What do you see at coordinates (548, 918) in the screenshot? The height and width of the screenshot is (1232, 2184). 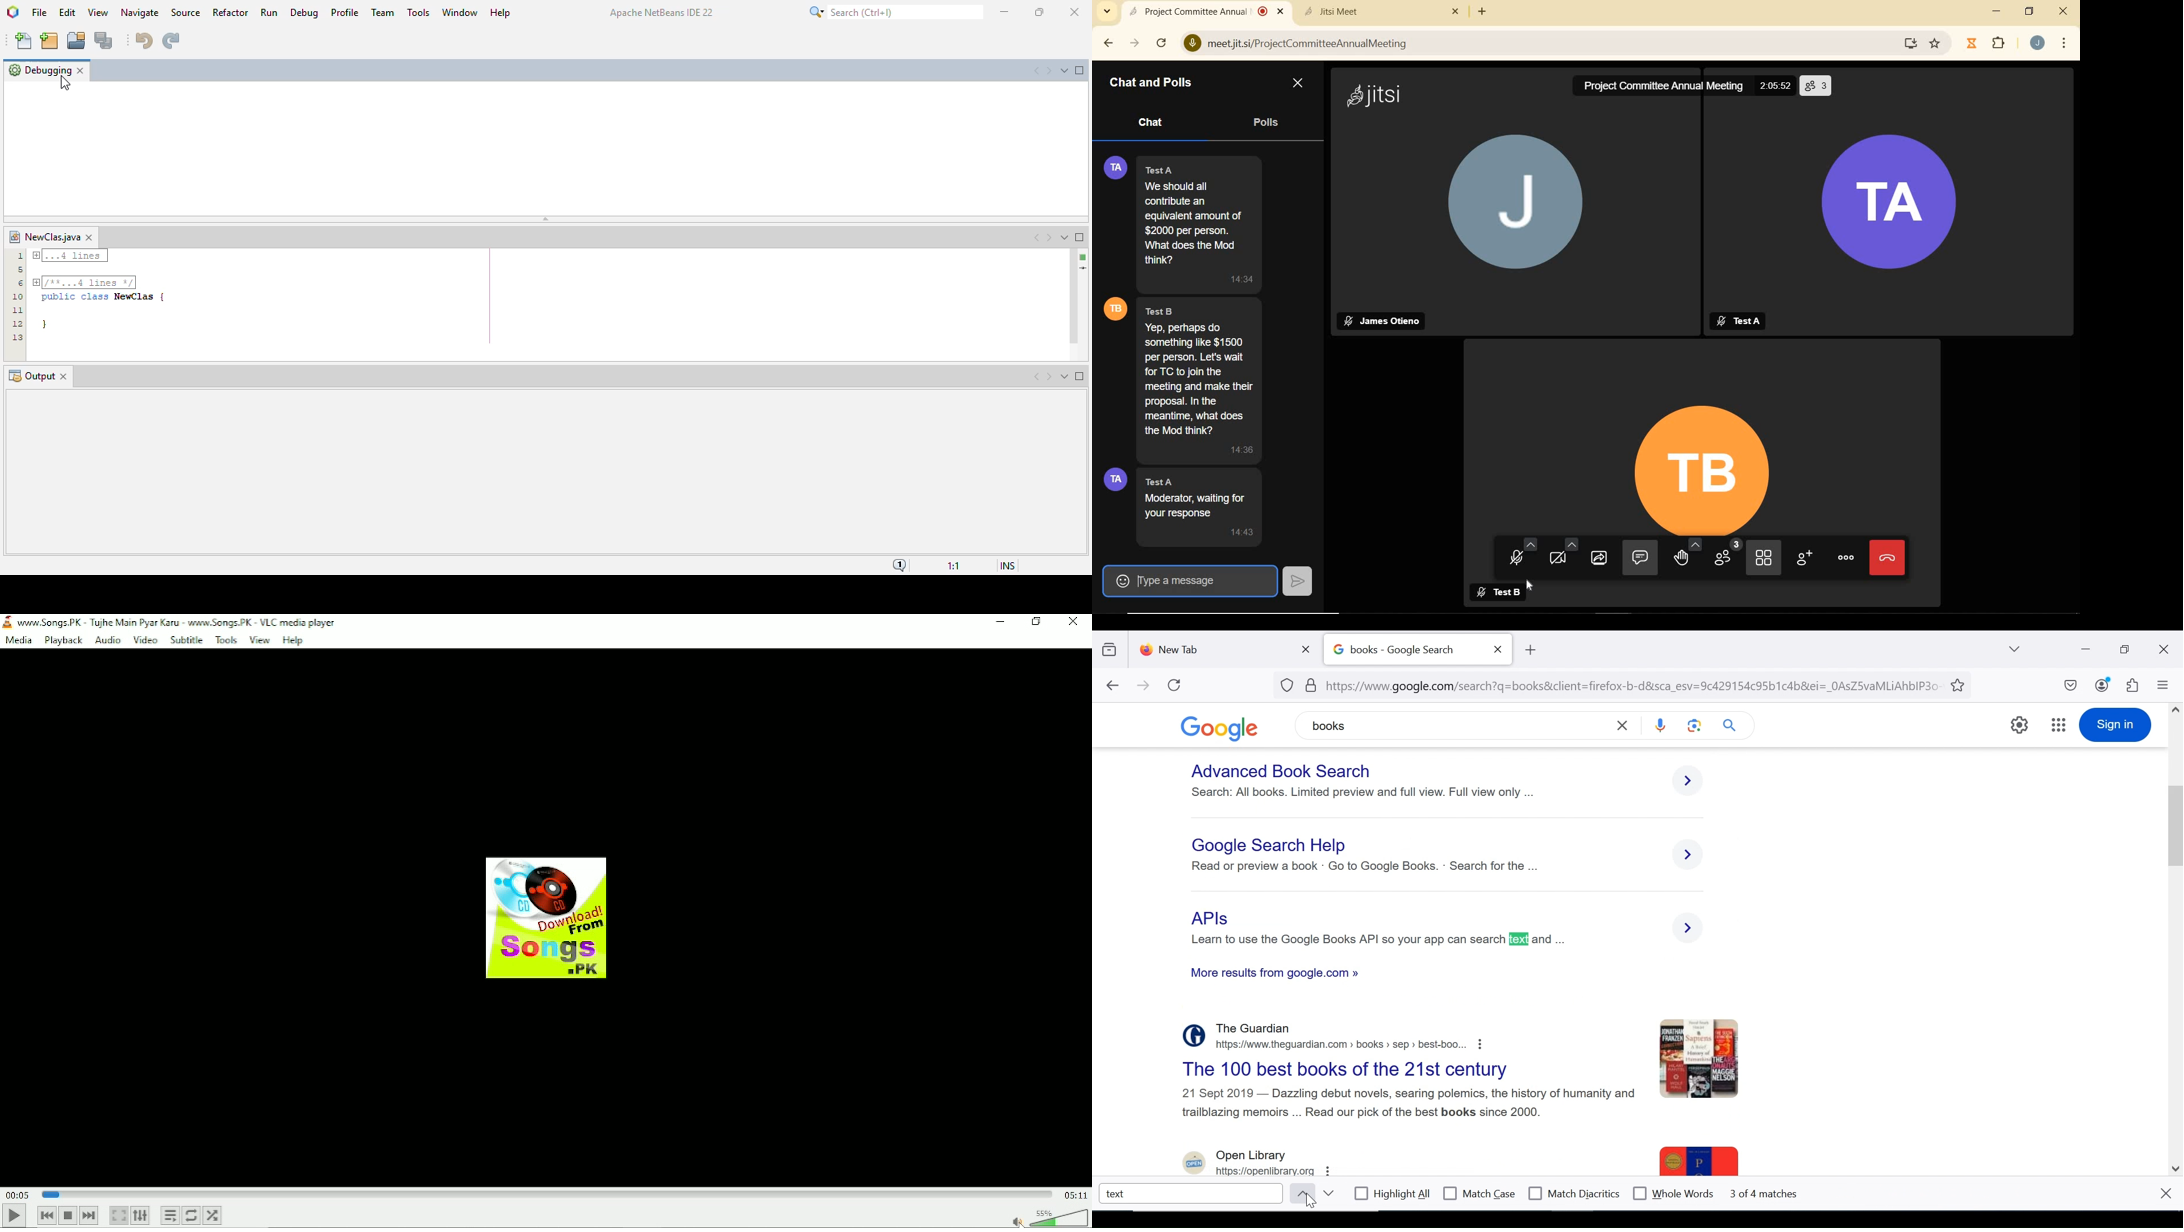 I see `Audio track image` at bounding box center [548, 918].